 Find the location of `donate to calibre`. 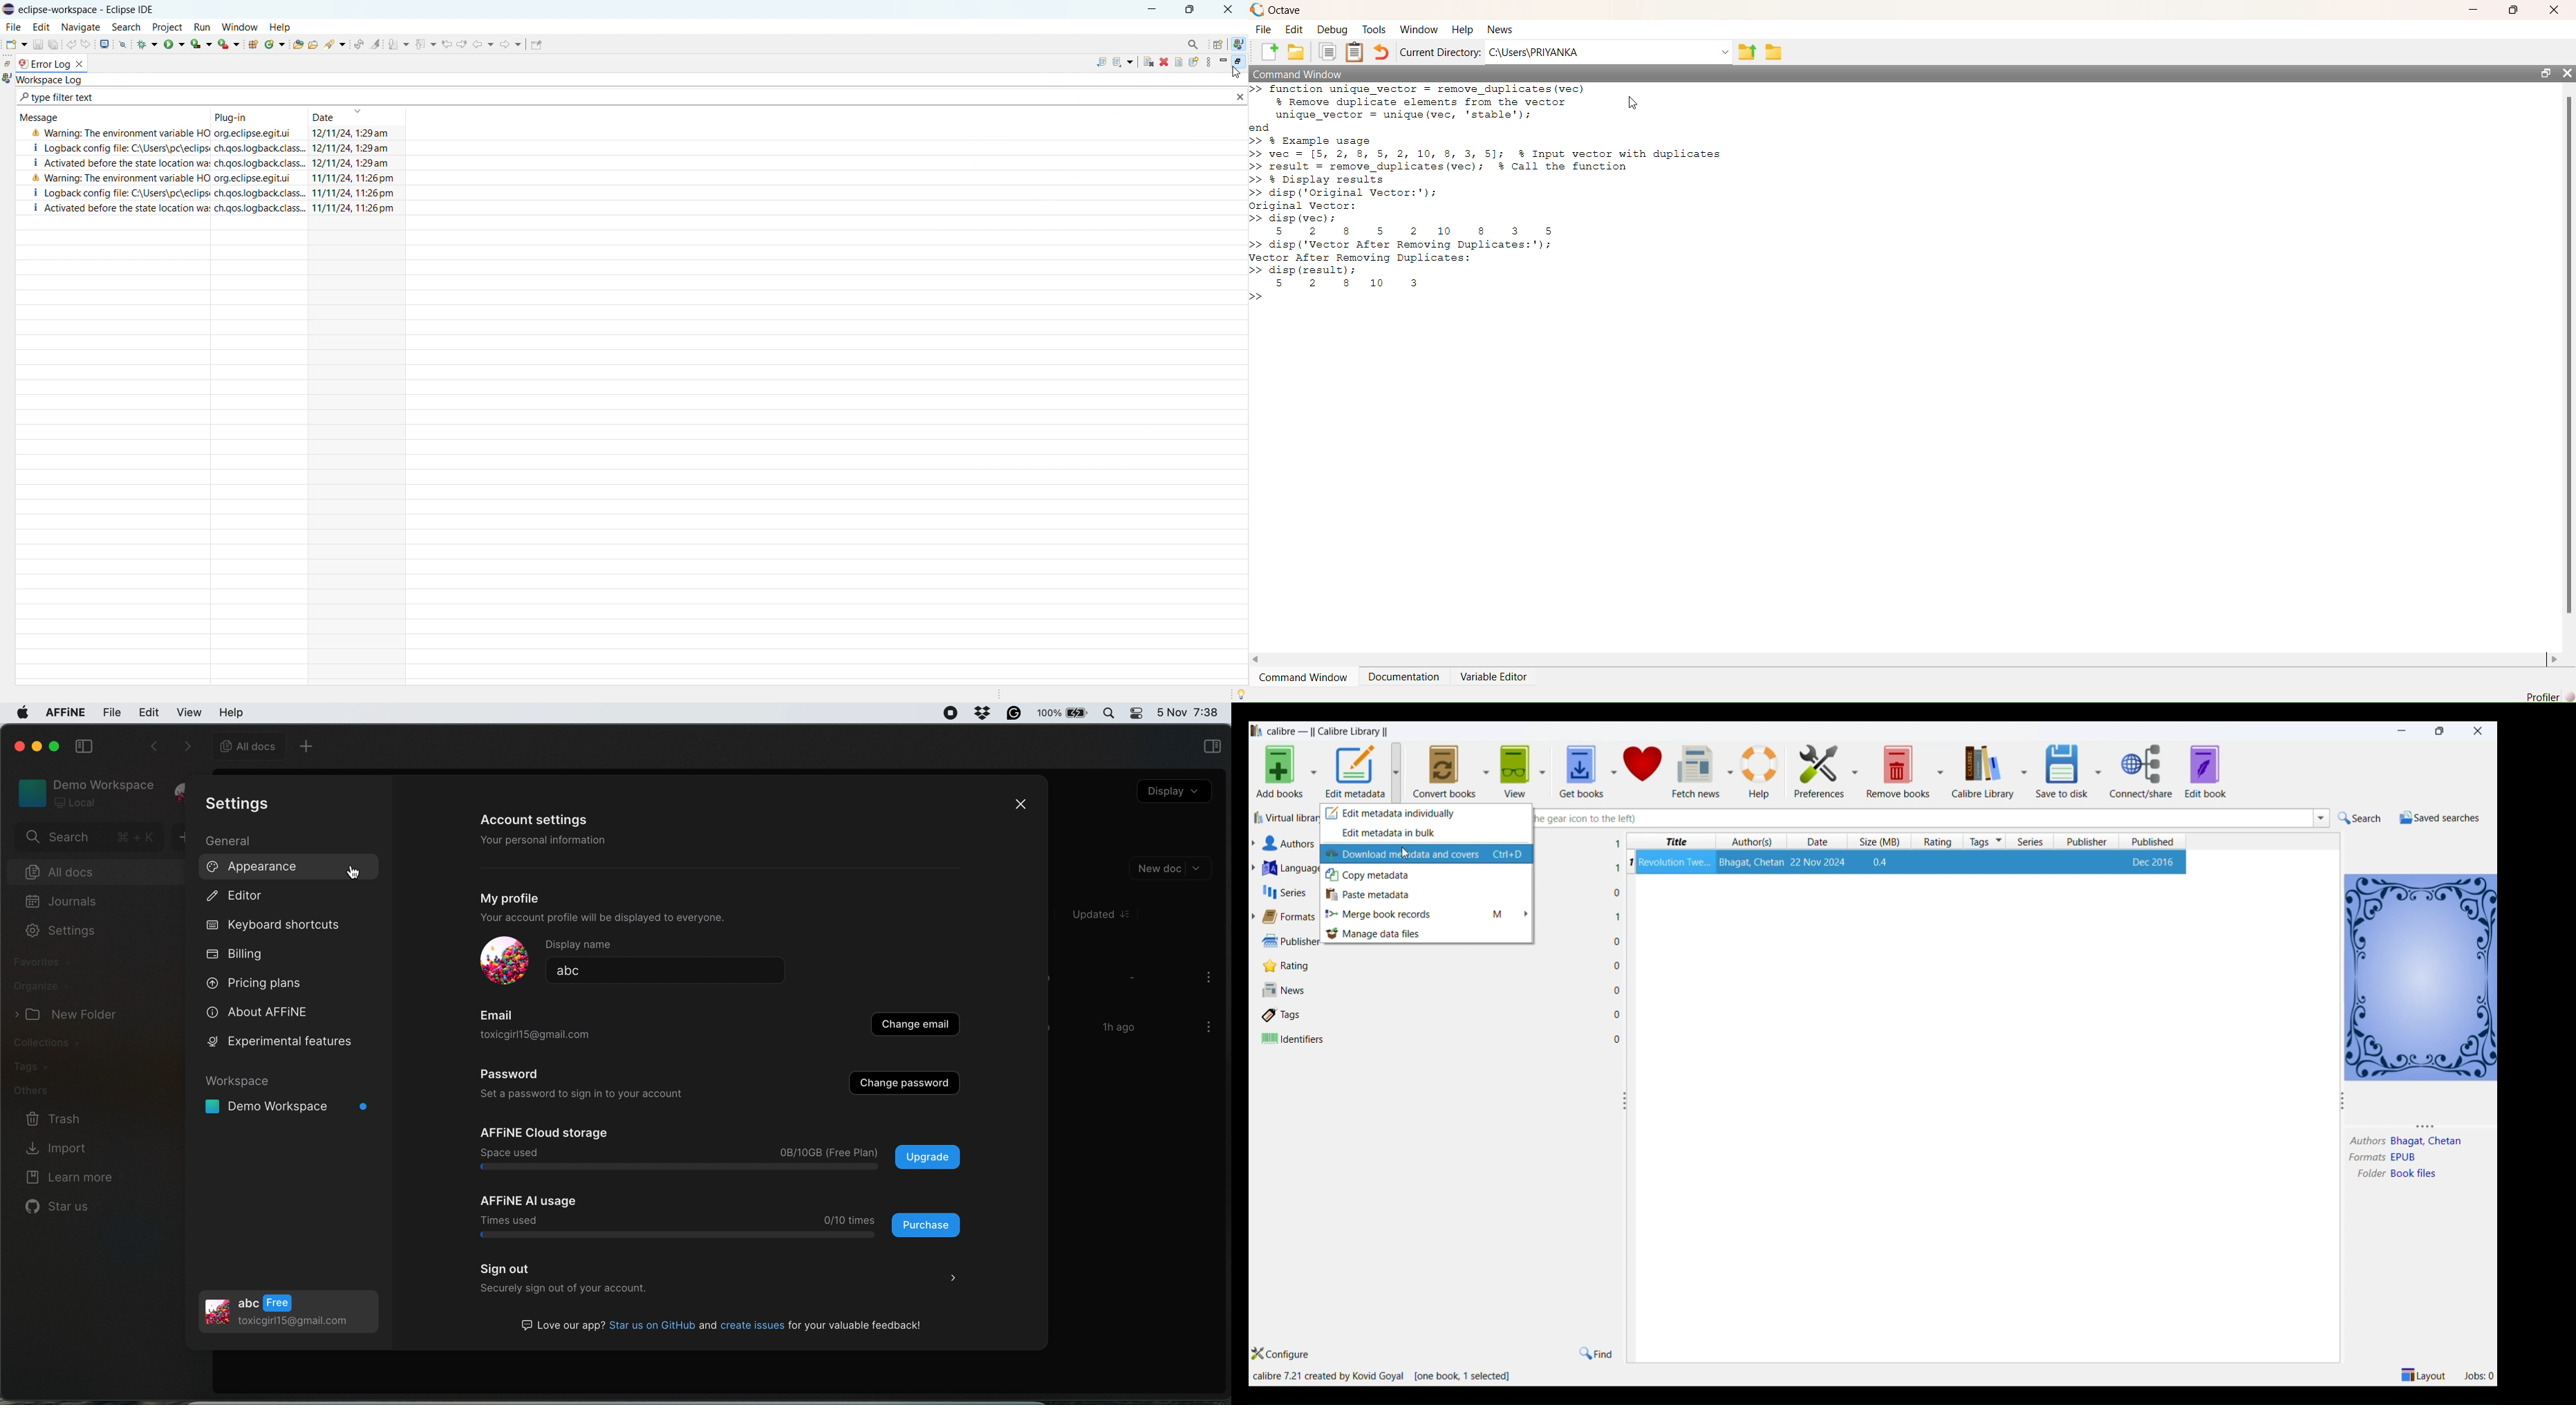

donate to calibre is located at coordinates (1644, 766).